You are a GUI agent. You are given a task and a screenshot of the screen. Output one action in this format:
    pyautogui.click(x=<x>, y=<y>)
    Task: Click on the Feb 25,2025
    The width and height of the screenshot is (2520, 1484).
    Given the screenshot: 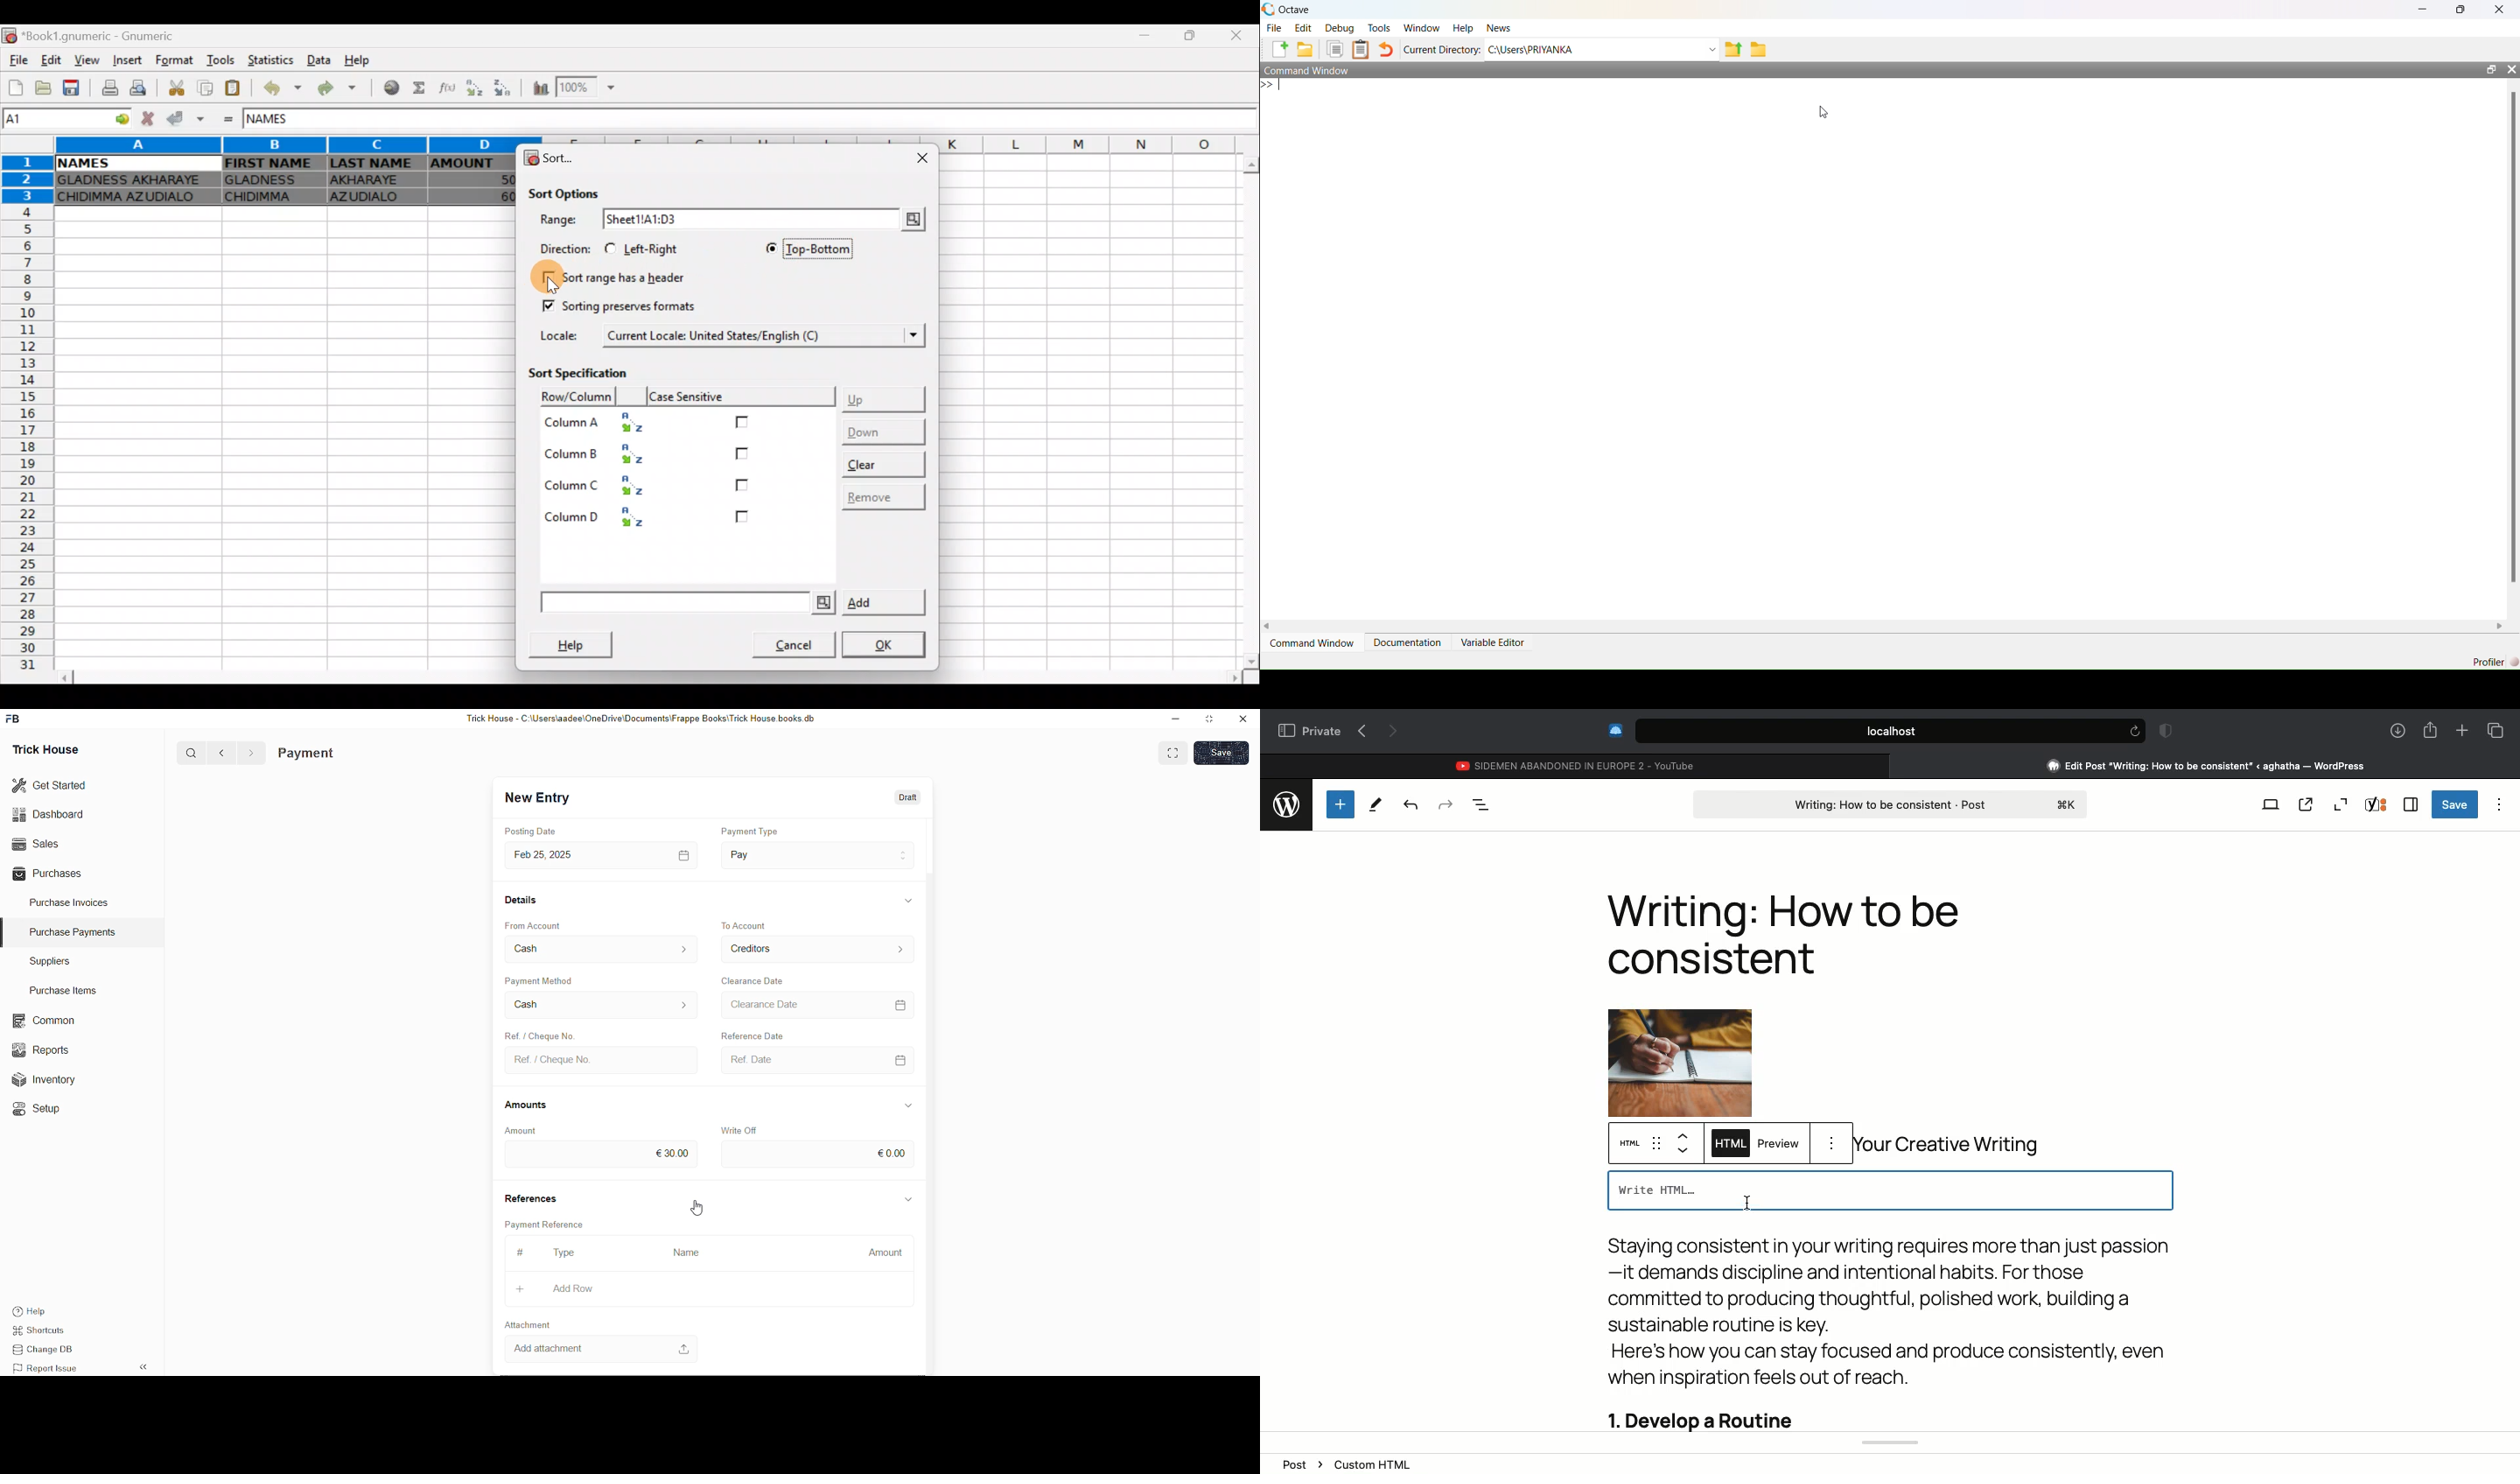 What is the action you would take?
    pyautogui.click(x=546, y=855)
    